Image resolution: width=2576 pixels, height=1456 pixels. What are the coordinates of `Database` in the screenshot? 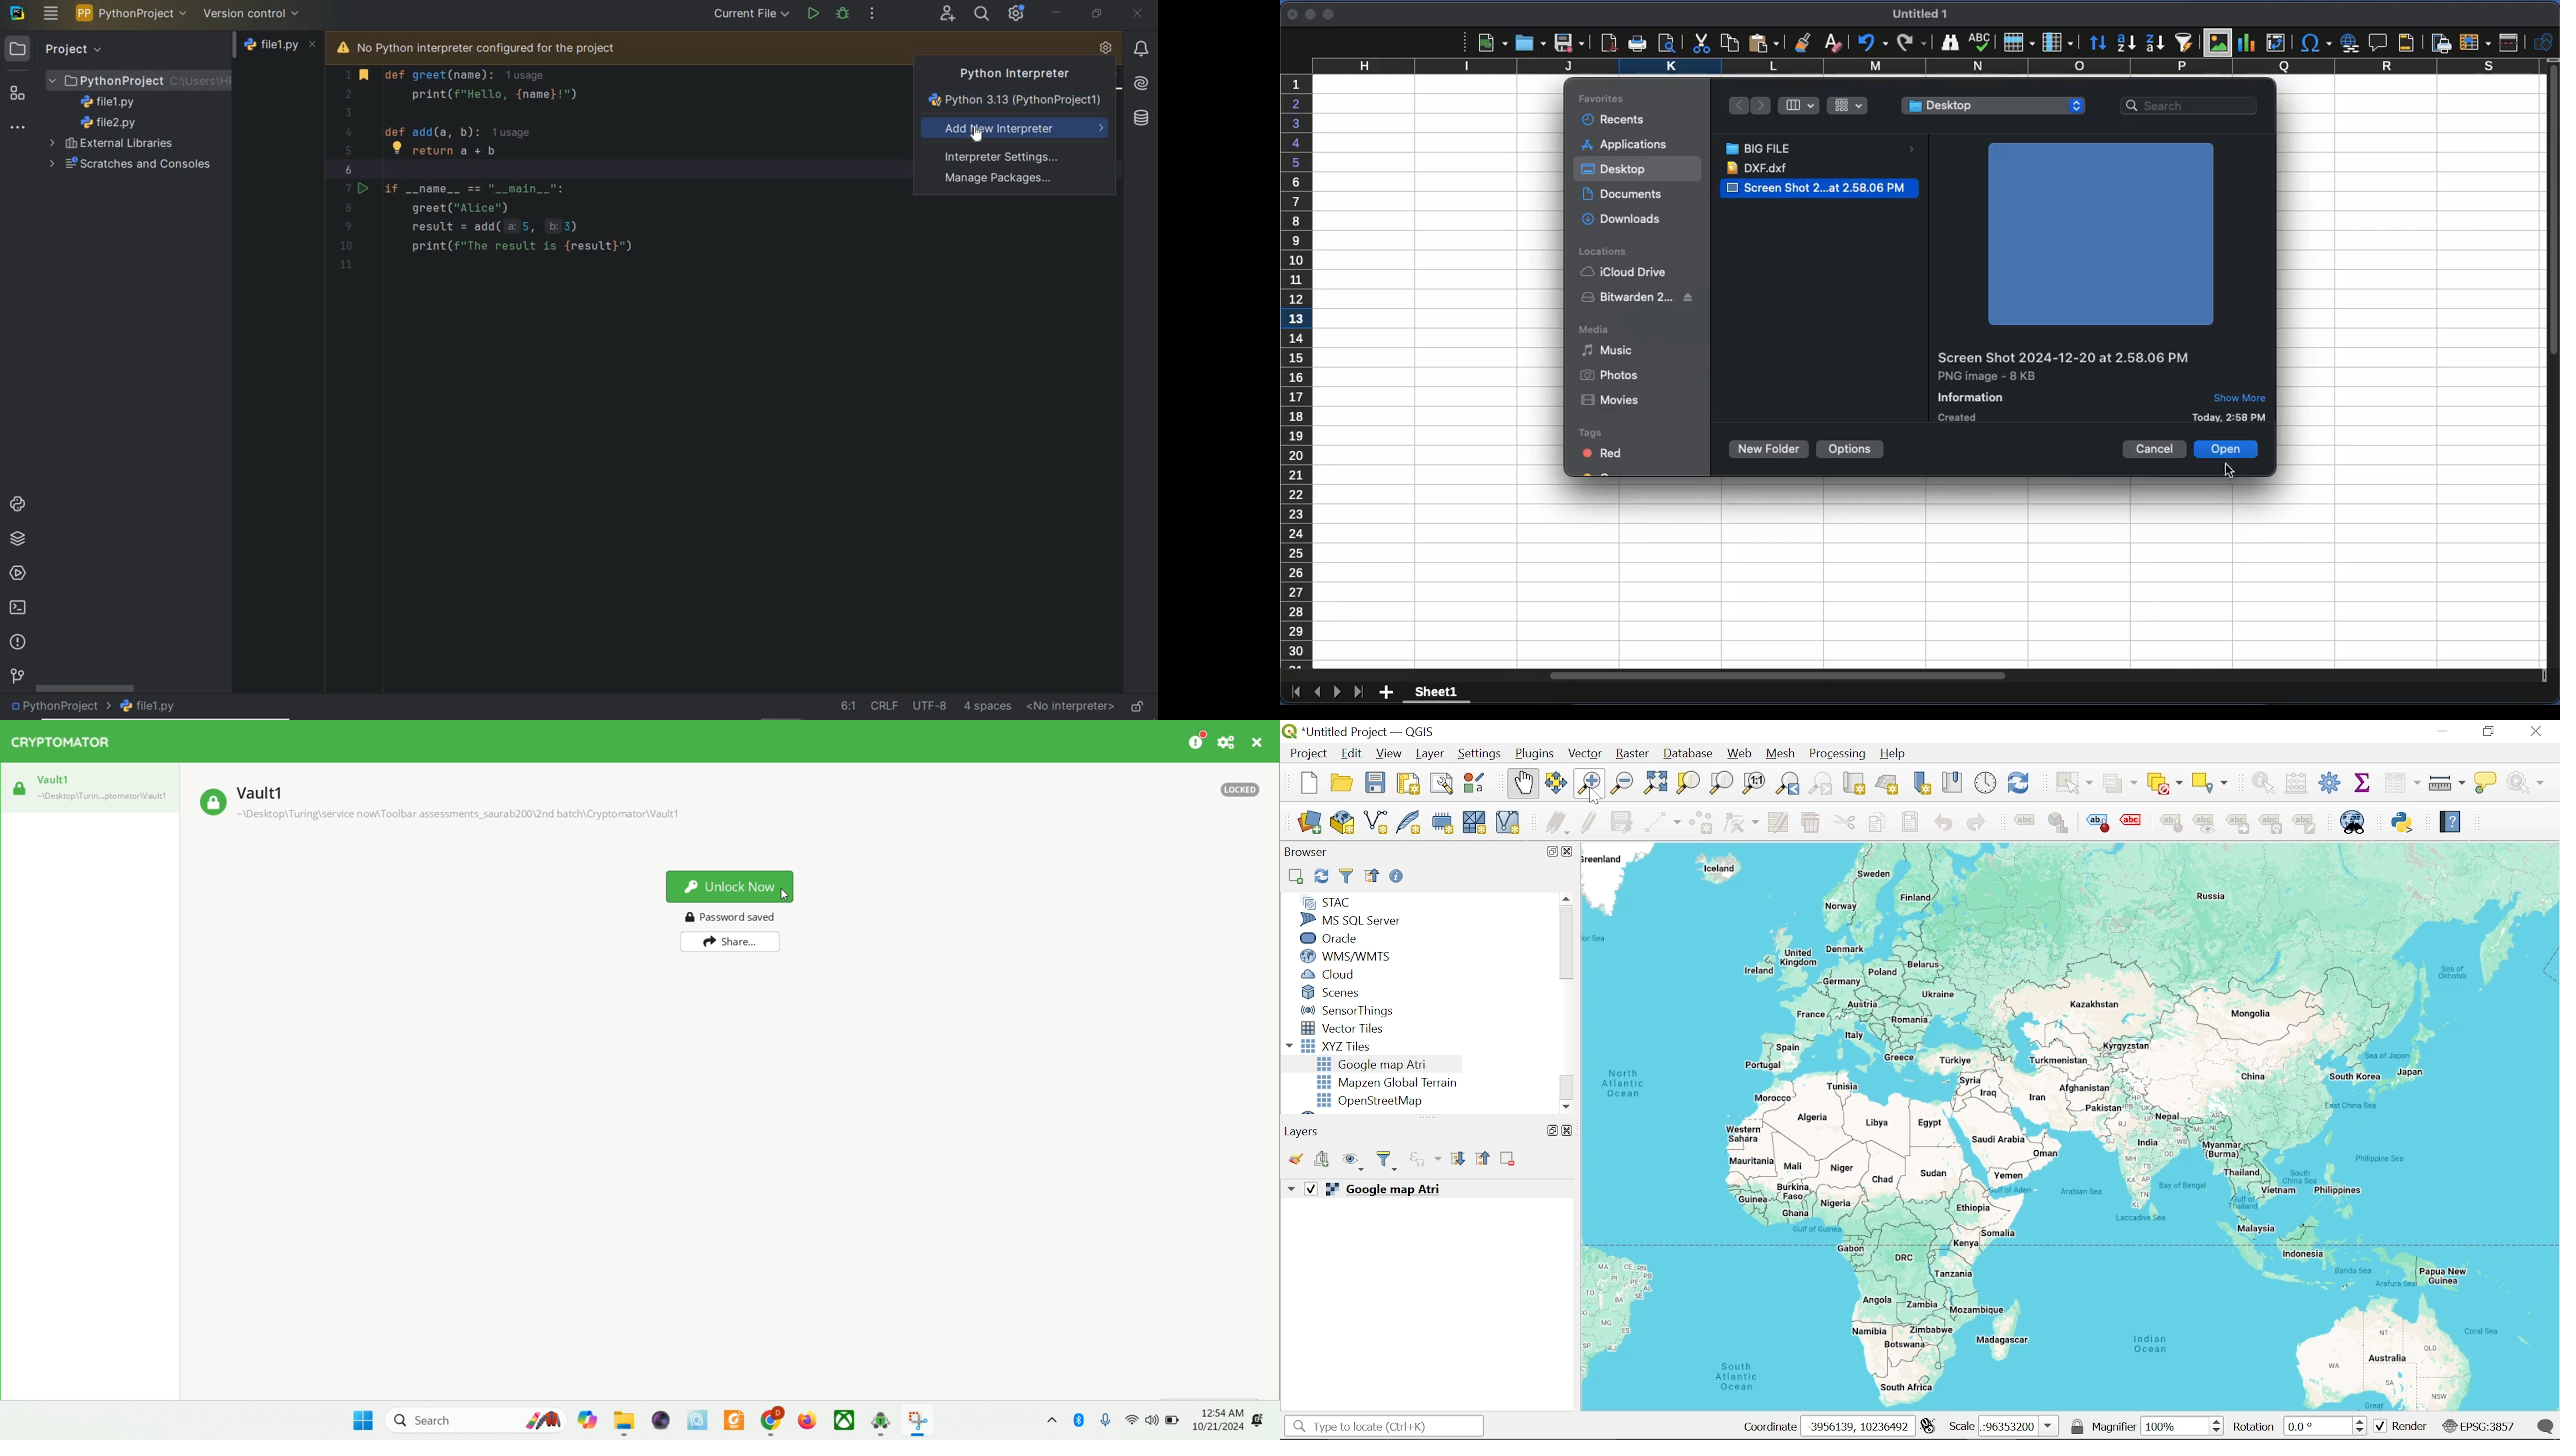 It's located at (1689, 755).